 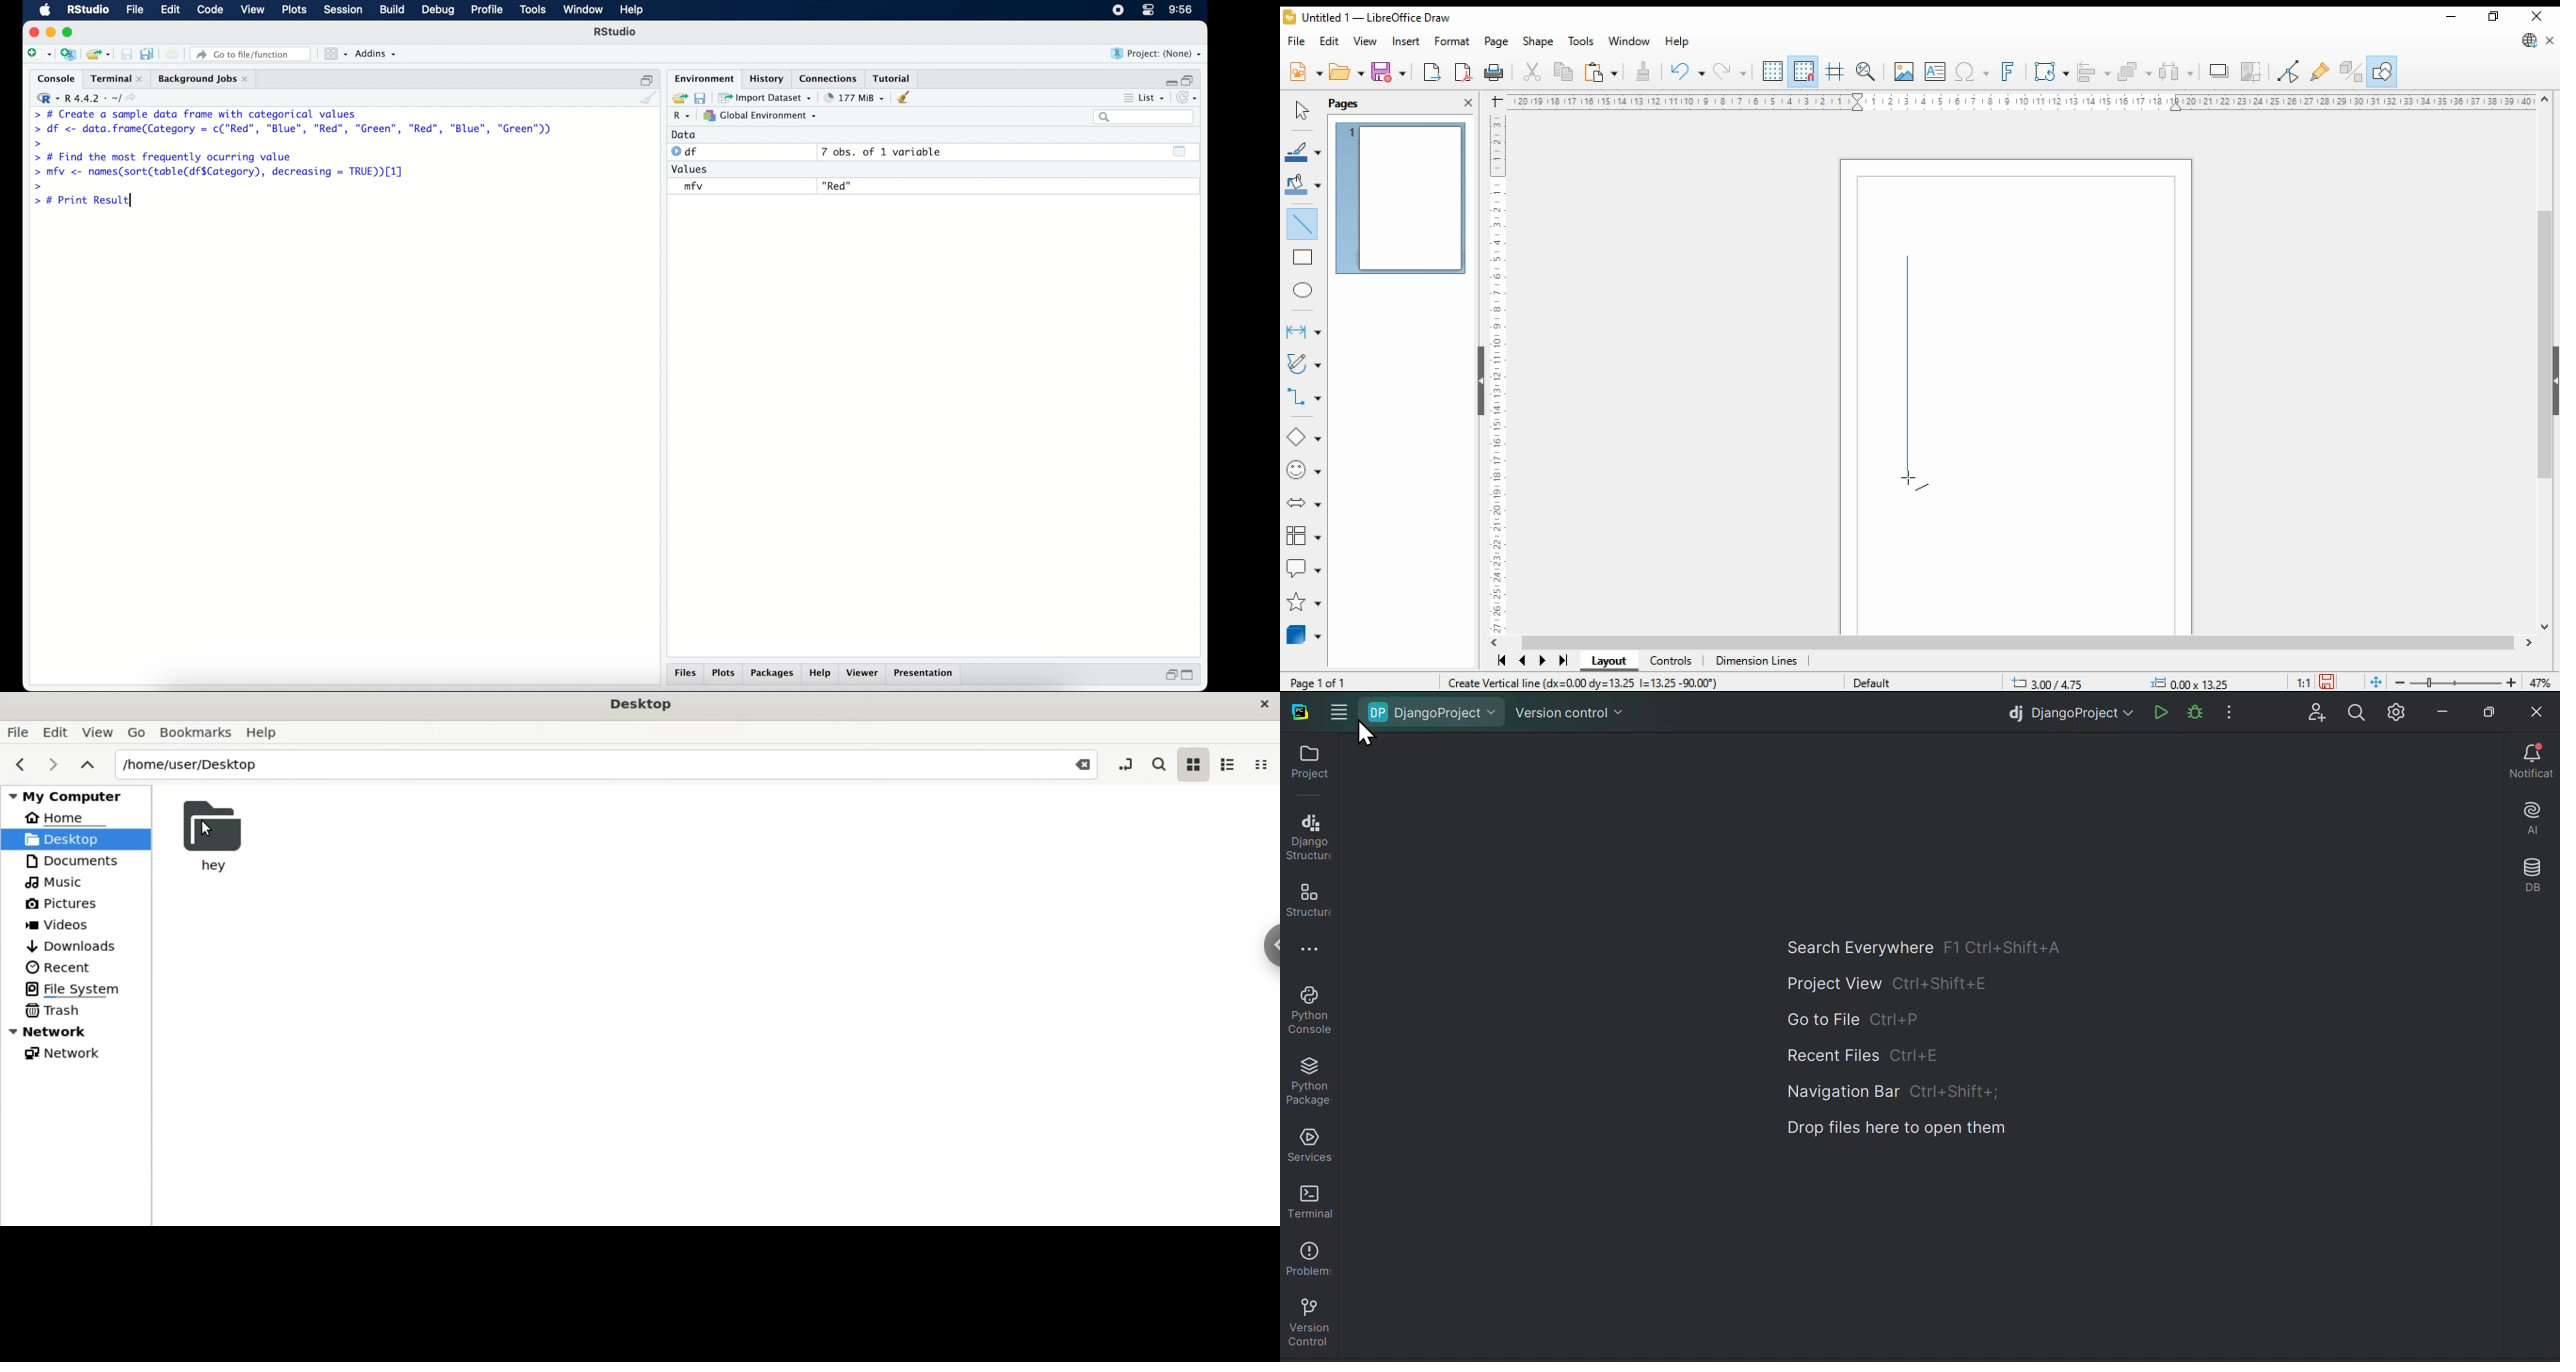 What do you see at coordinates (908, 98) in the screenshot?
I see `clear` at bounding box center [908, 98].